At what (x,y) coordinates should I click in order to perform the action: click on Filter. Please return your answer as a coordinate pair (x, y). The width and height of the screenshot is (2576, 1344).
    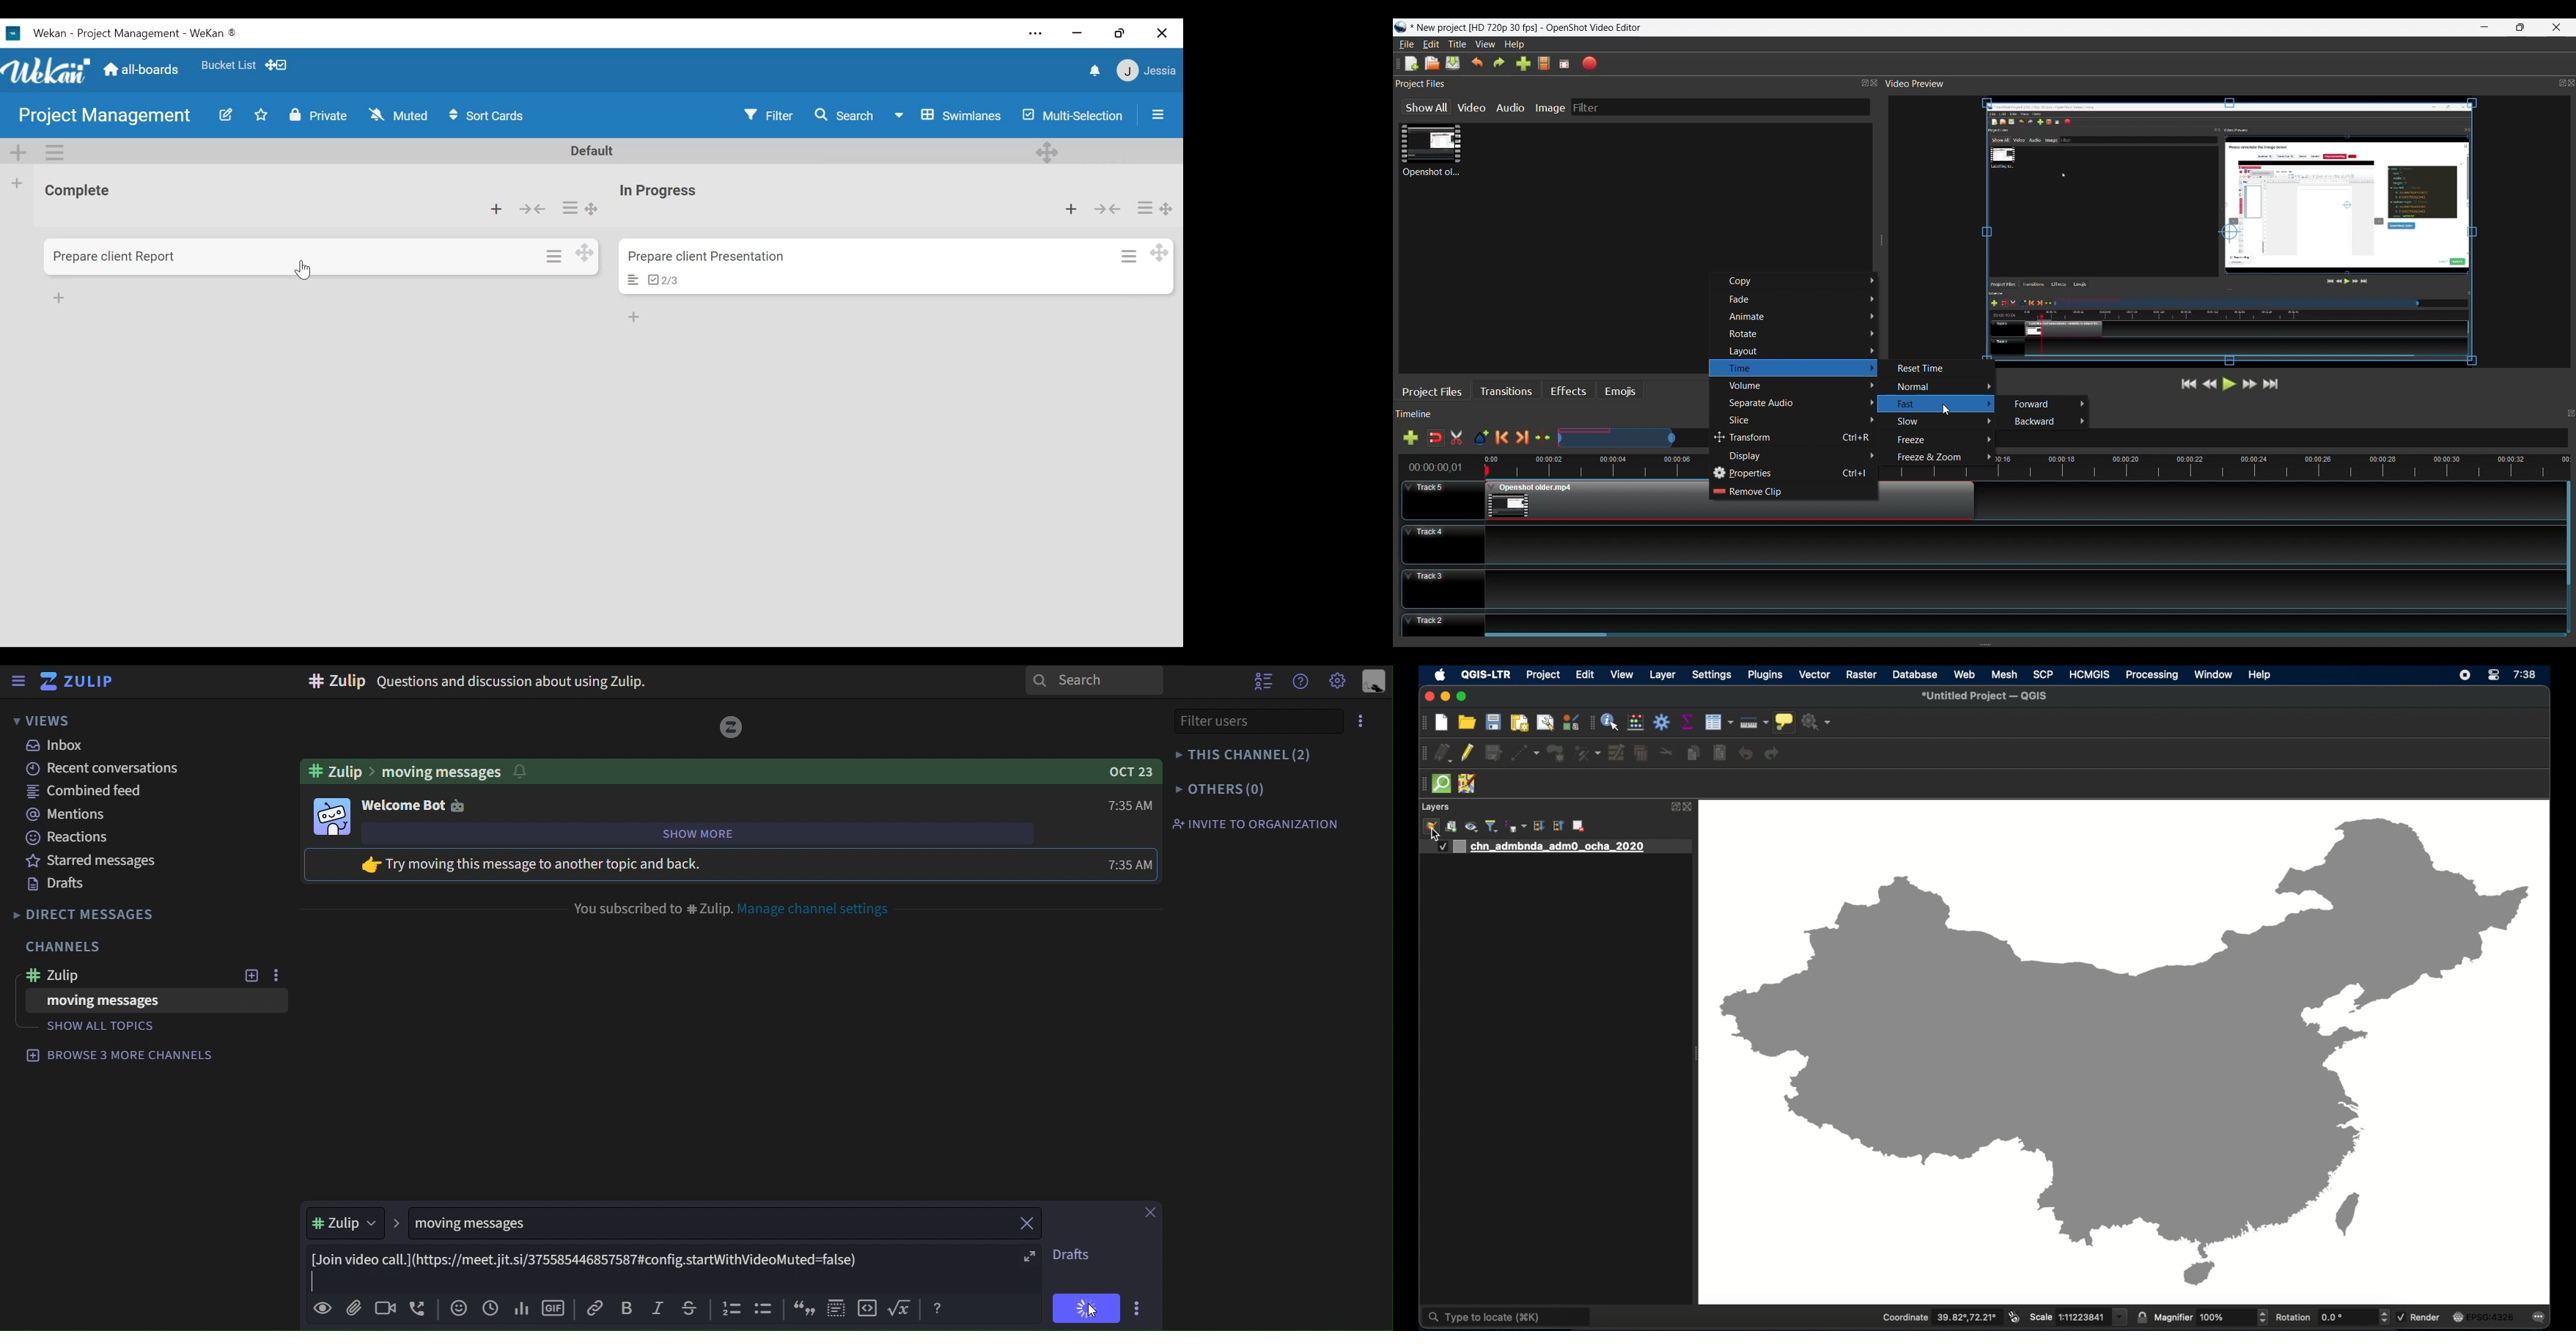
    Looking at the image, I should click on (766, 115).